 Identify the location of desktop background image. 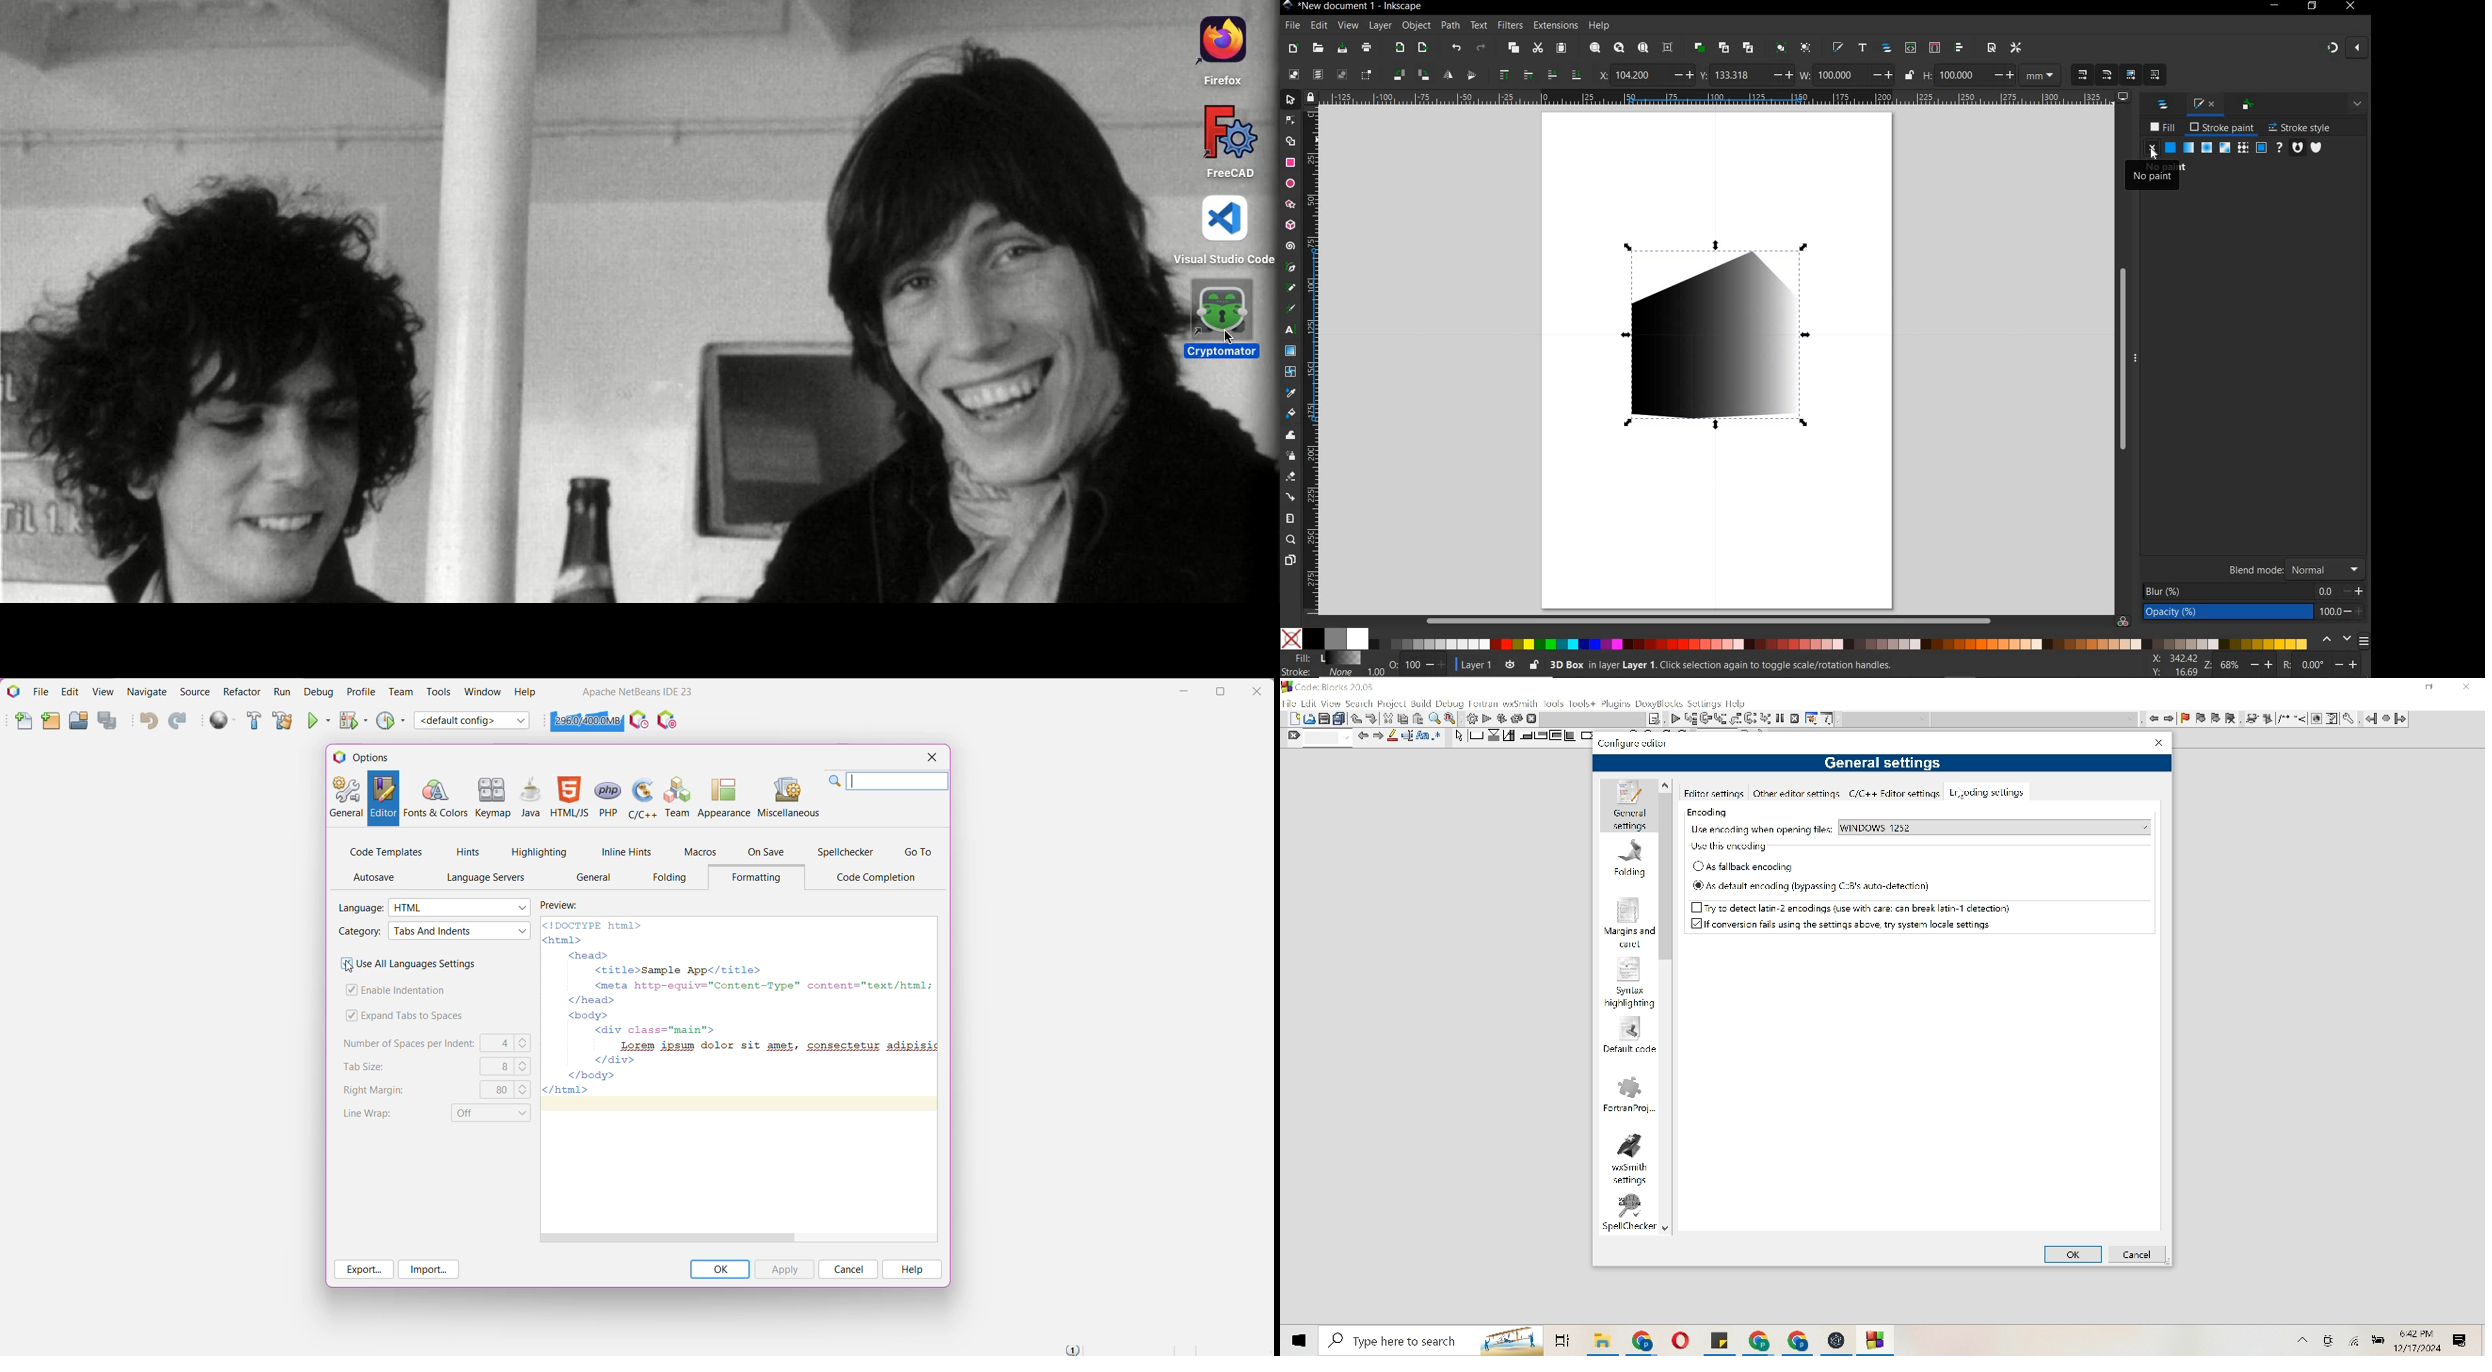
(584, 302).